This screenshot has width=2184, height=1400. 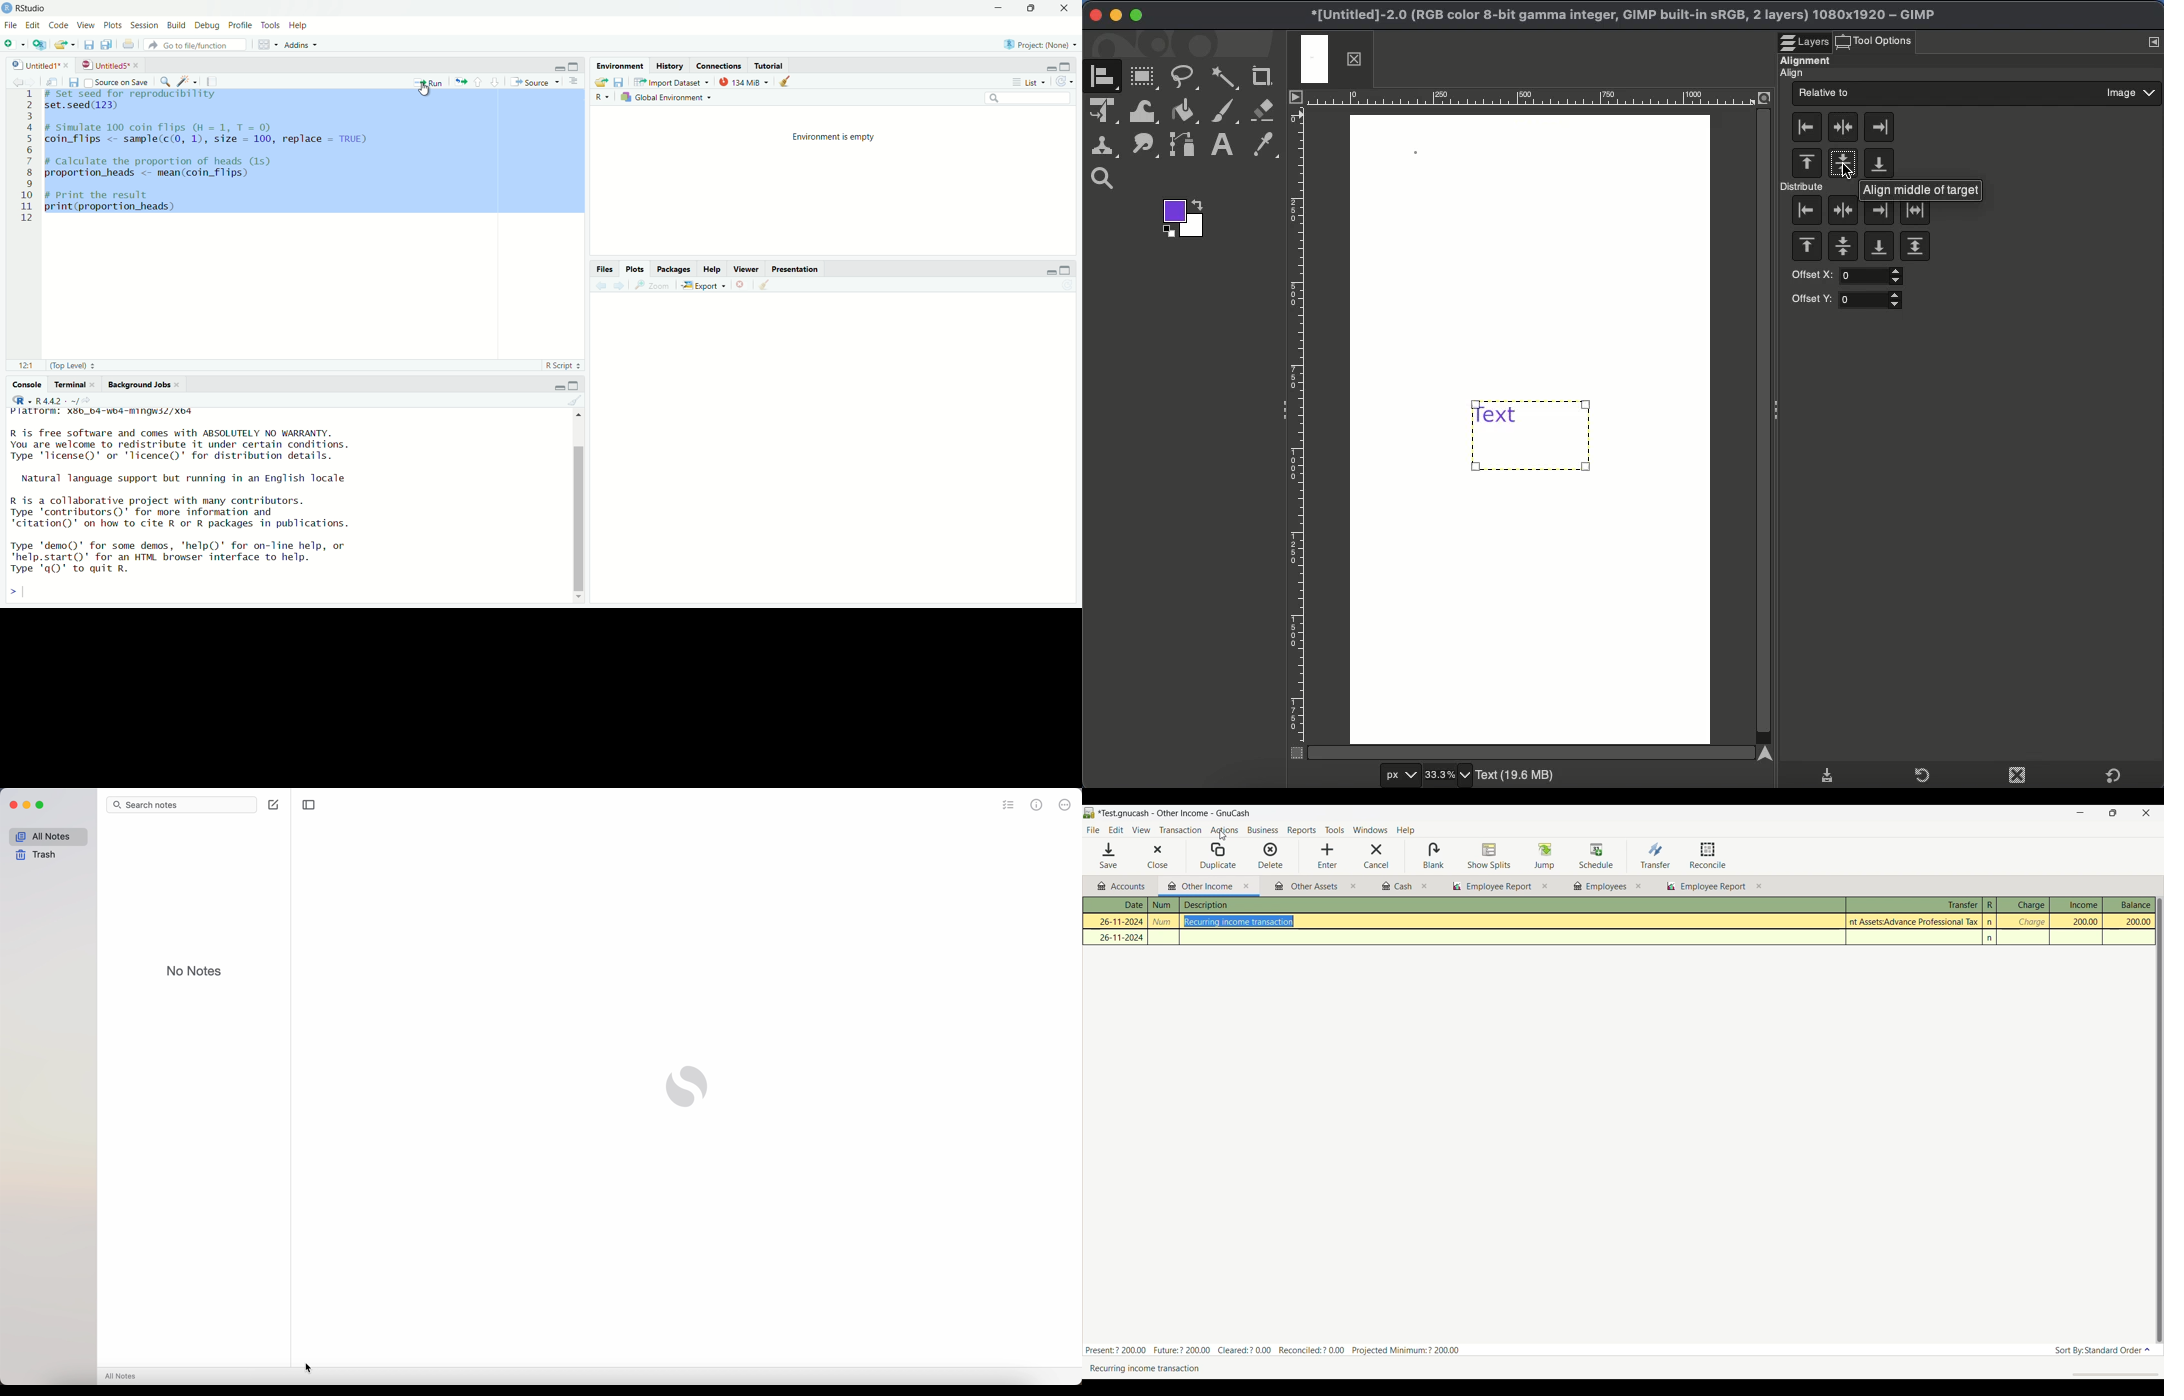 What do you see at coordinates (28, 592) in the screenshot?
I see `typing cursor` at bounding box center [28, 592].